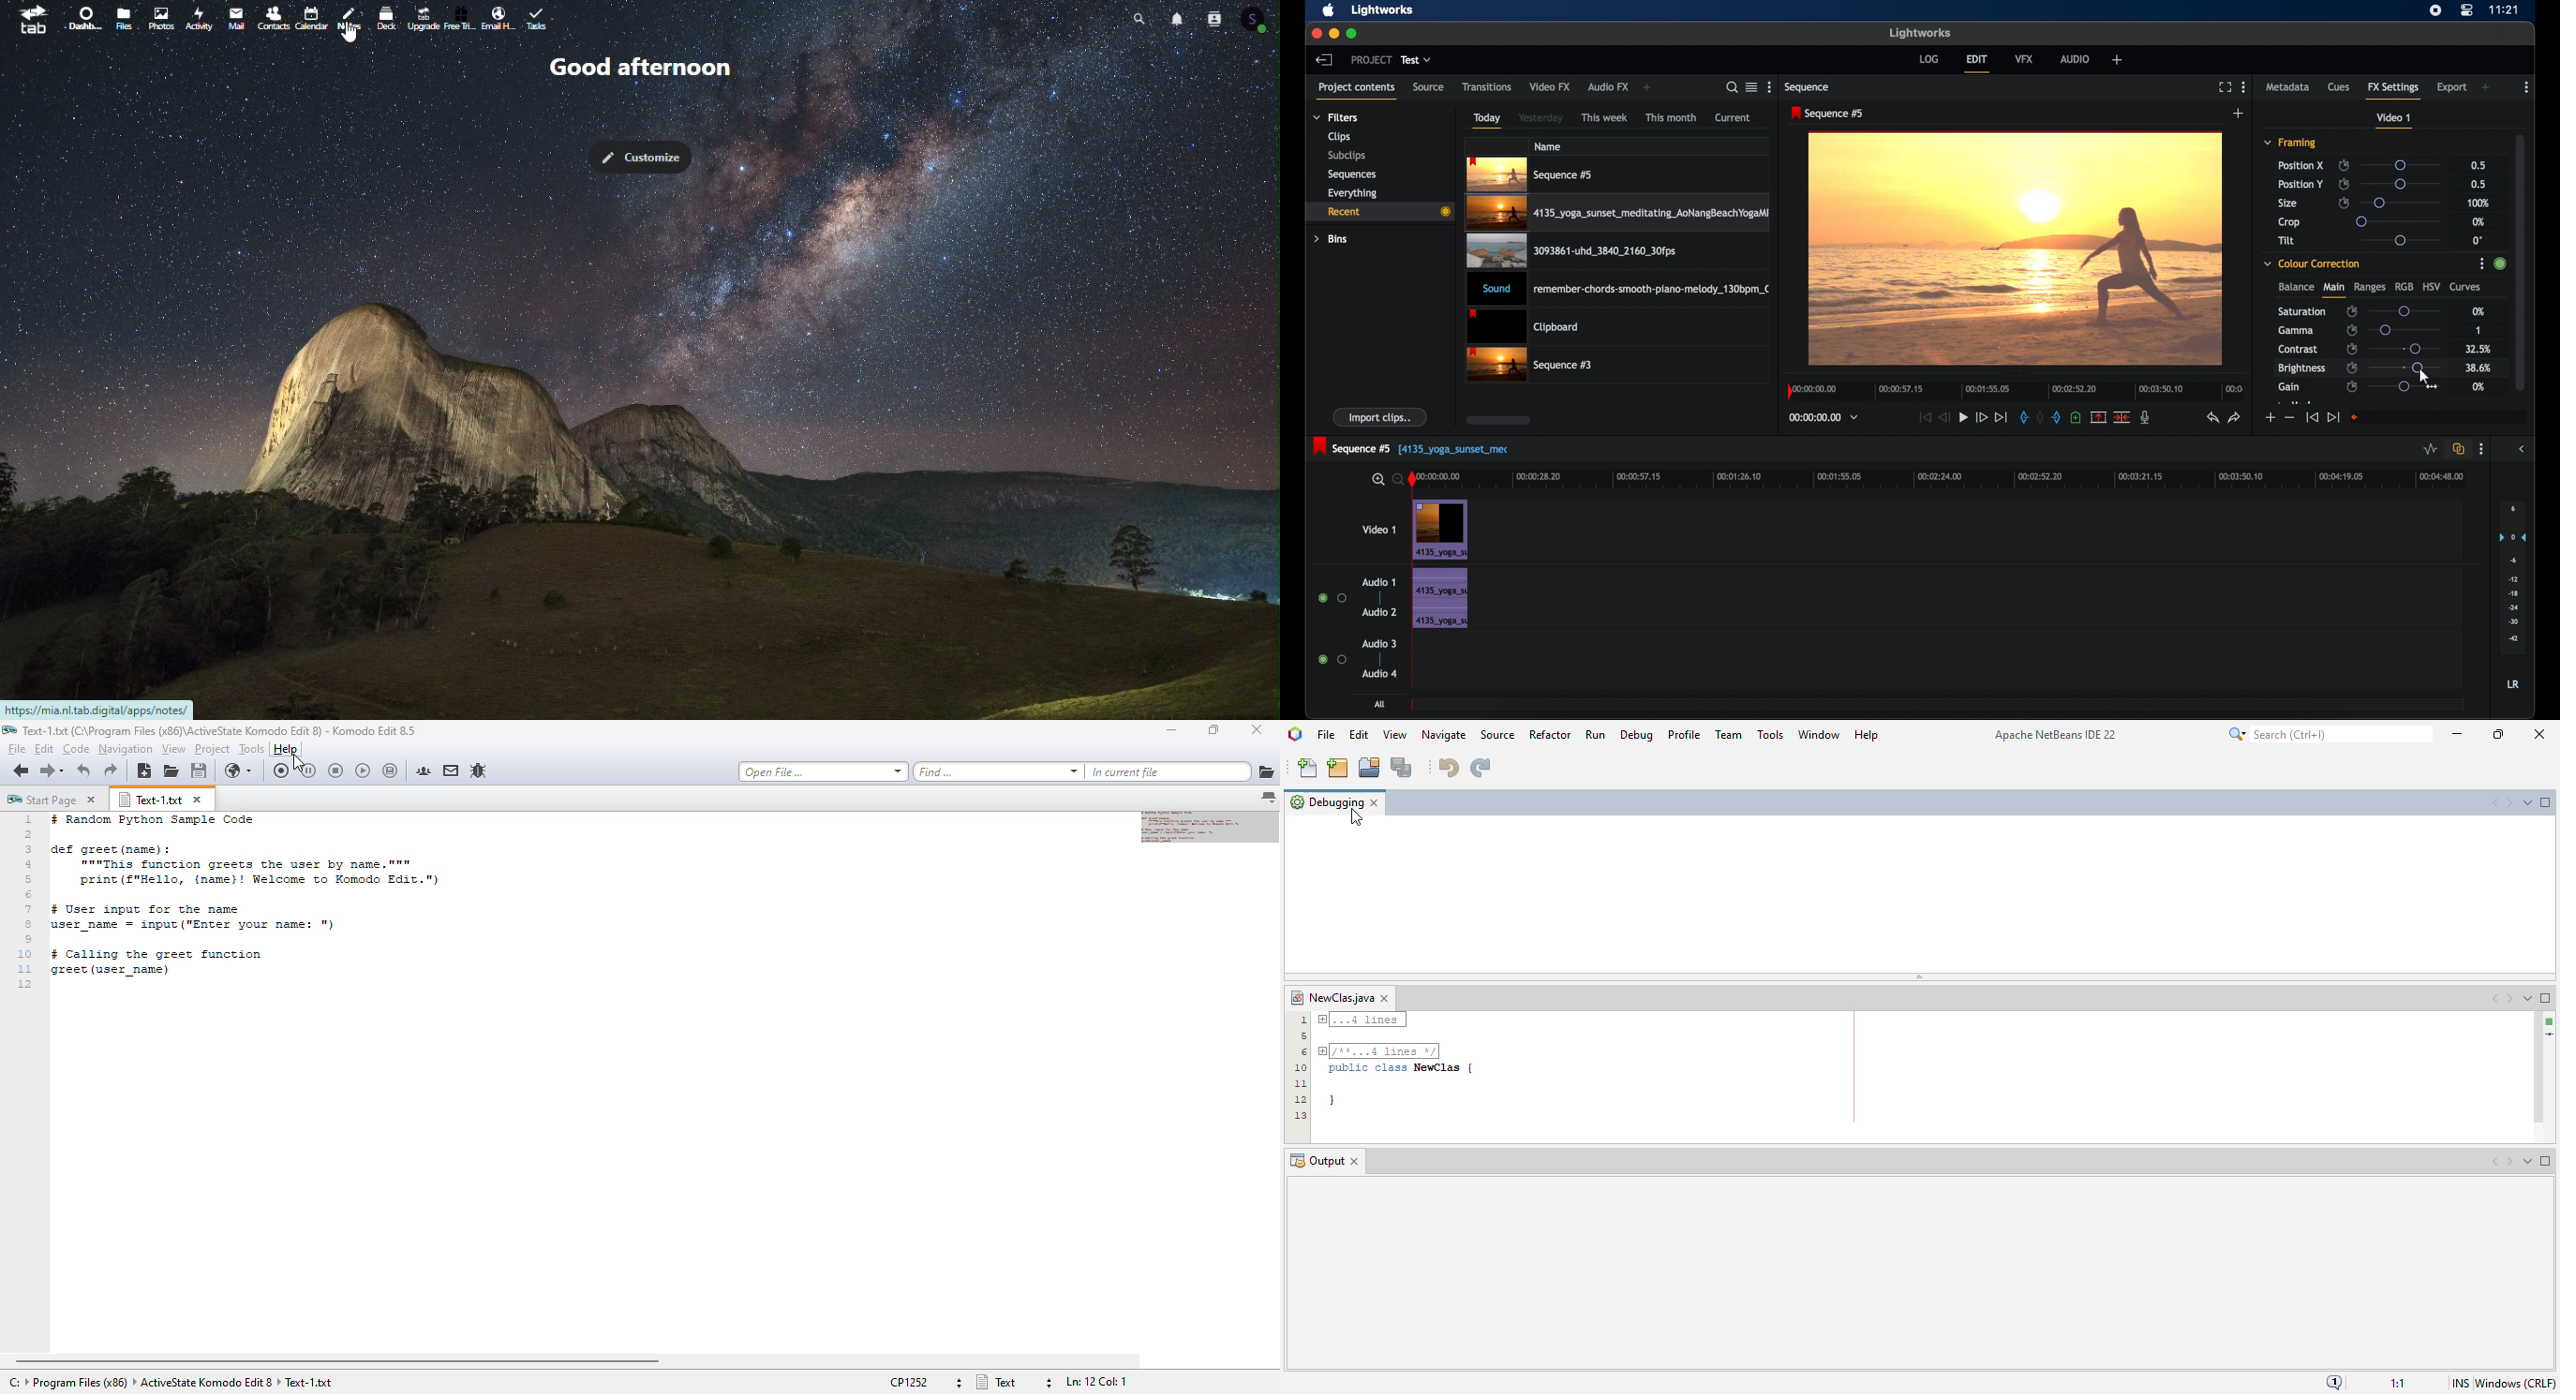 This screenshot has width=2576, height=1400. Describe the element at coordinates (2546, 997) in the screenshot. I see `maximize window` at that location.